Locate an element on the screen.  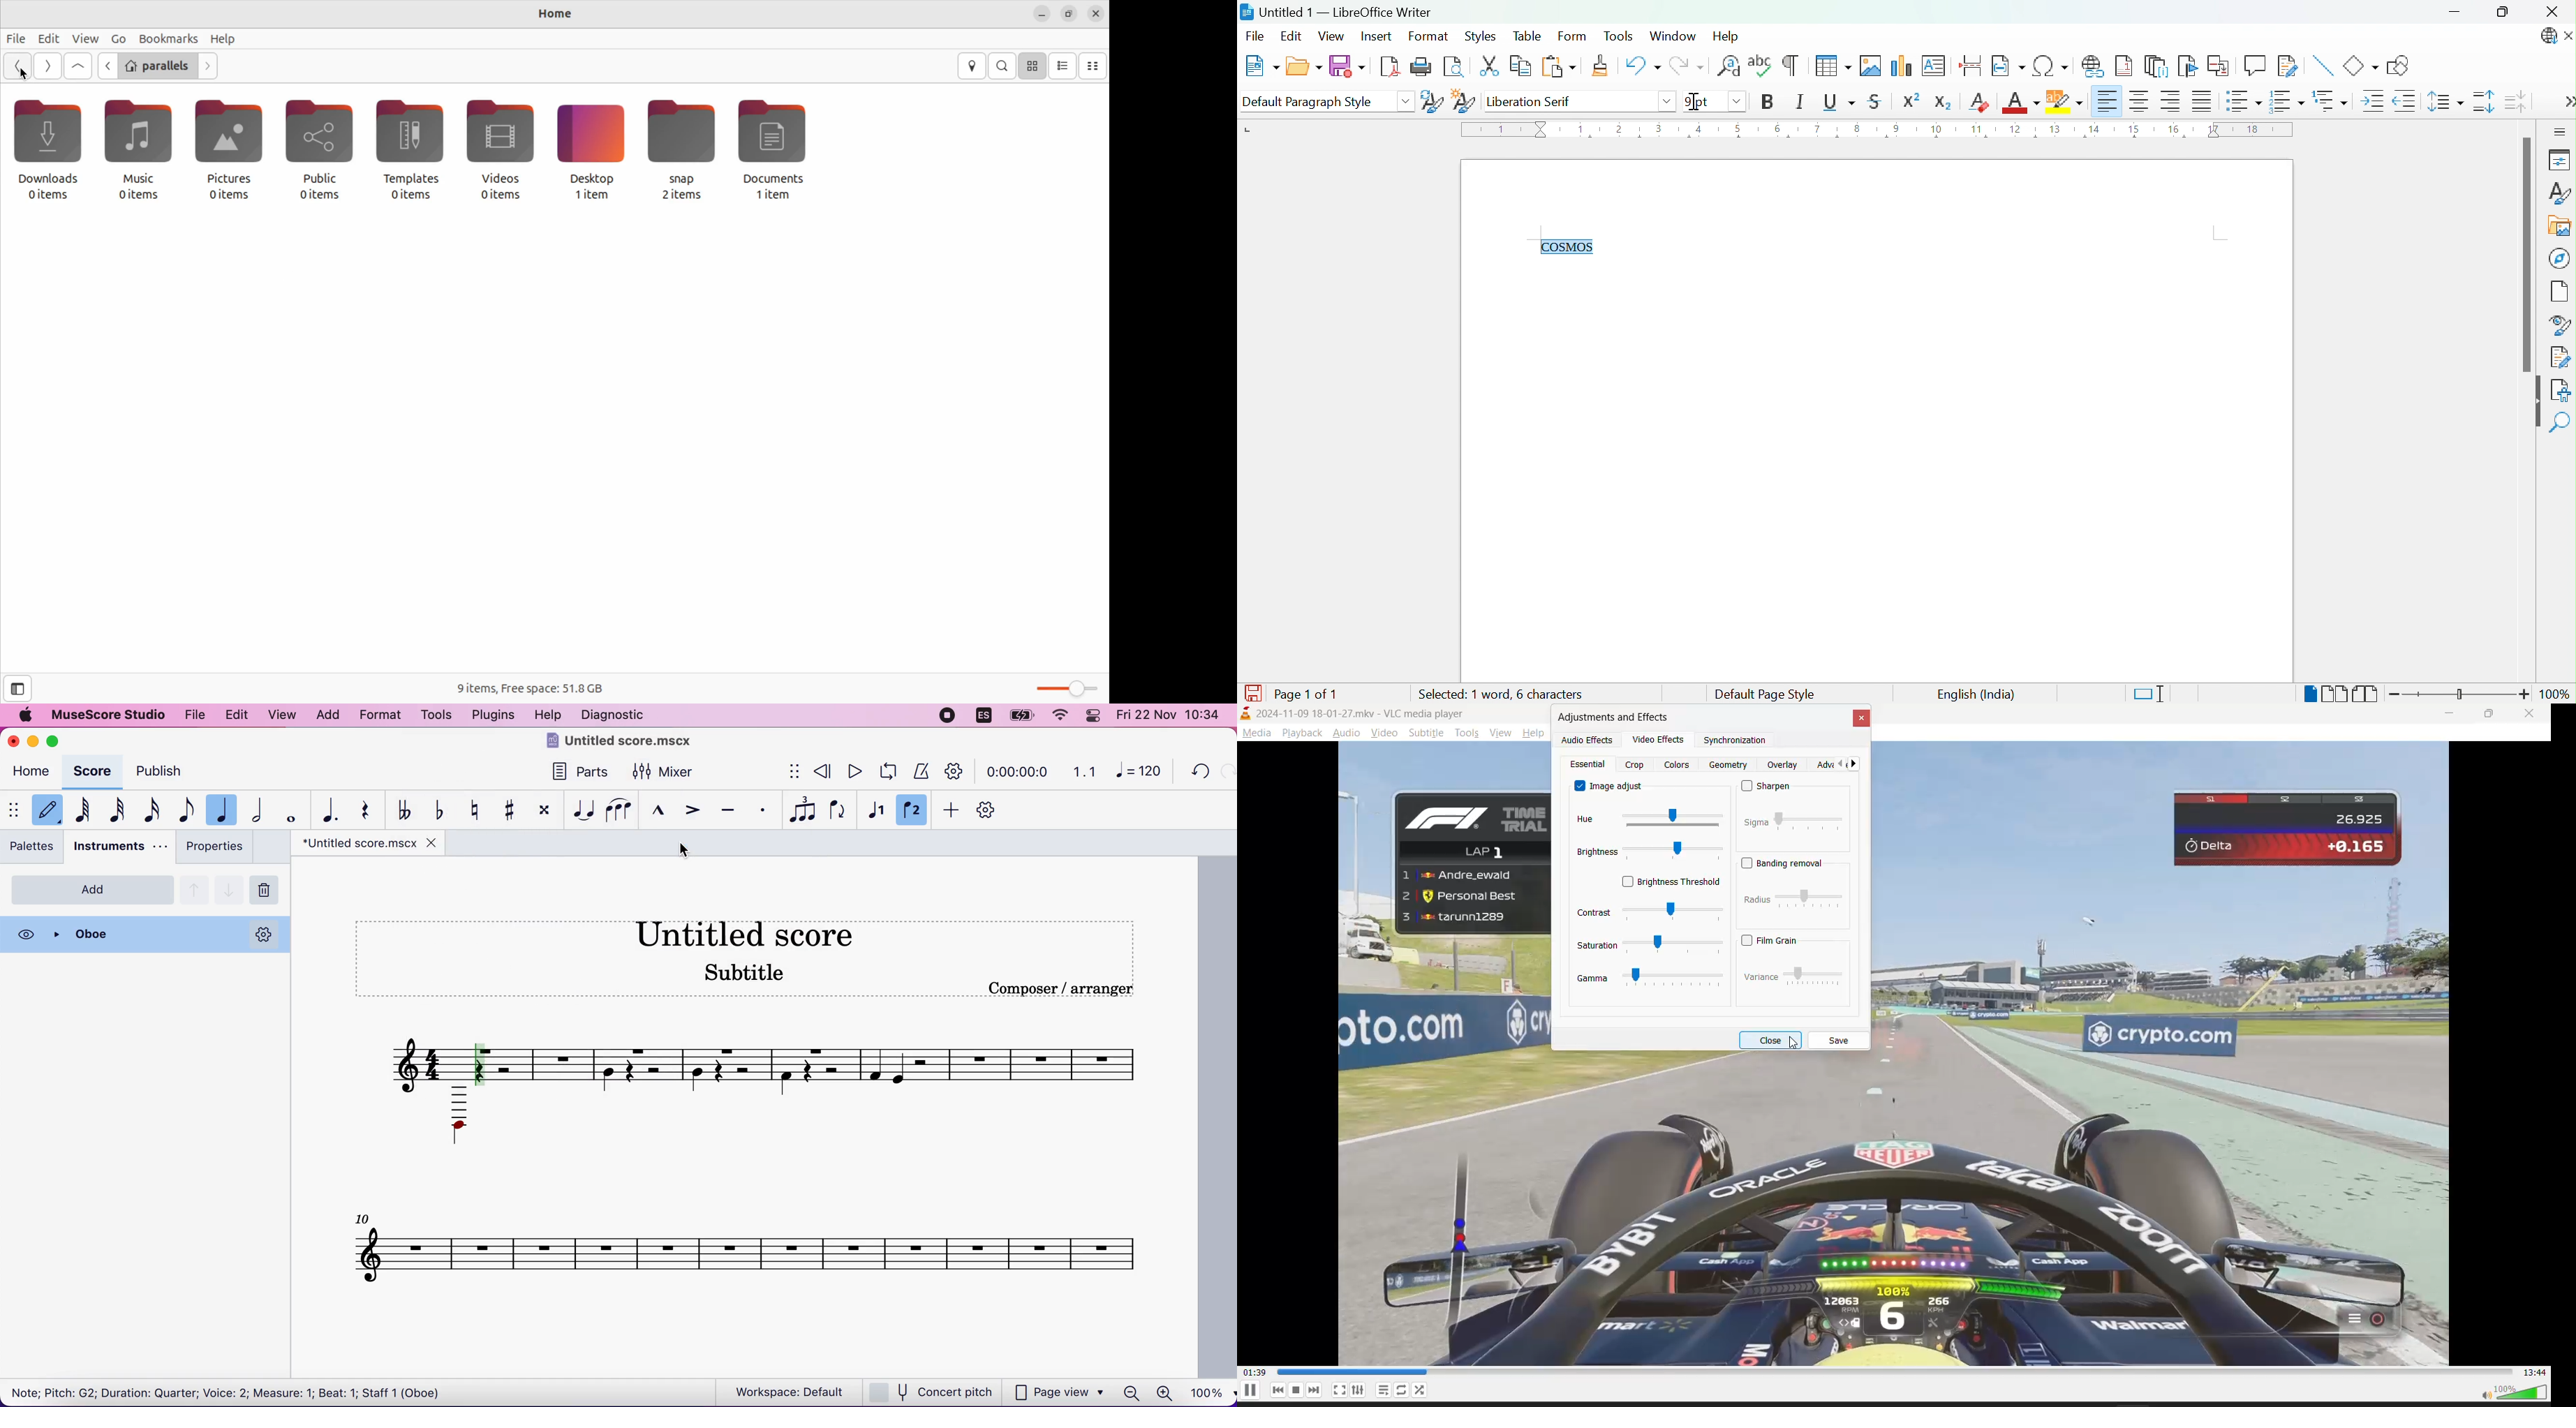
voice 1 is located at coordinates (877, 808).